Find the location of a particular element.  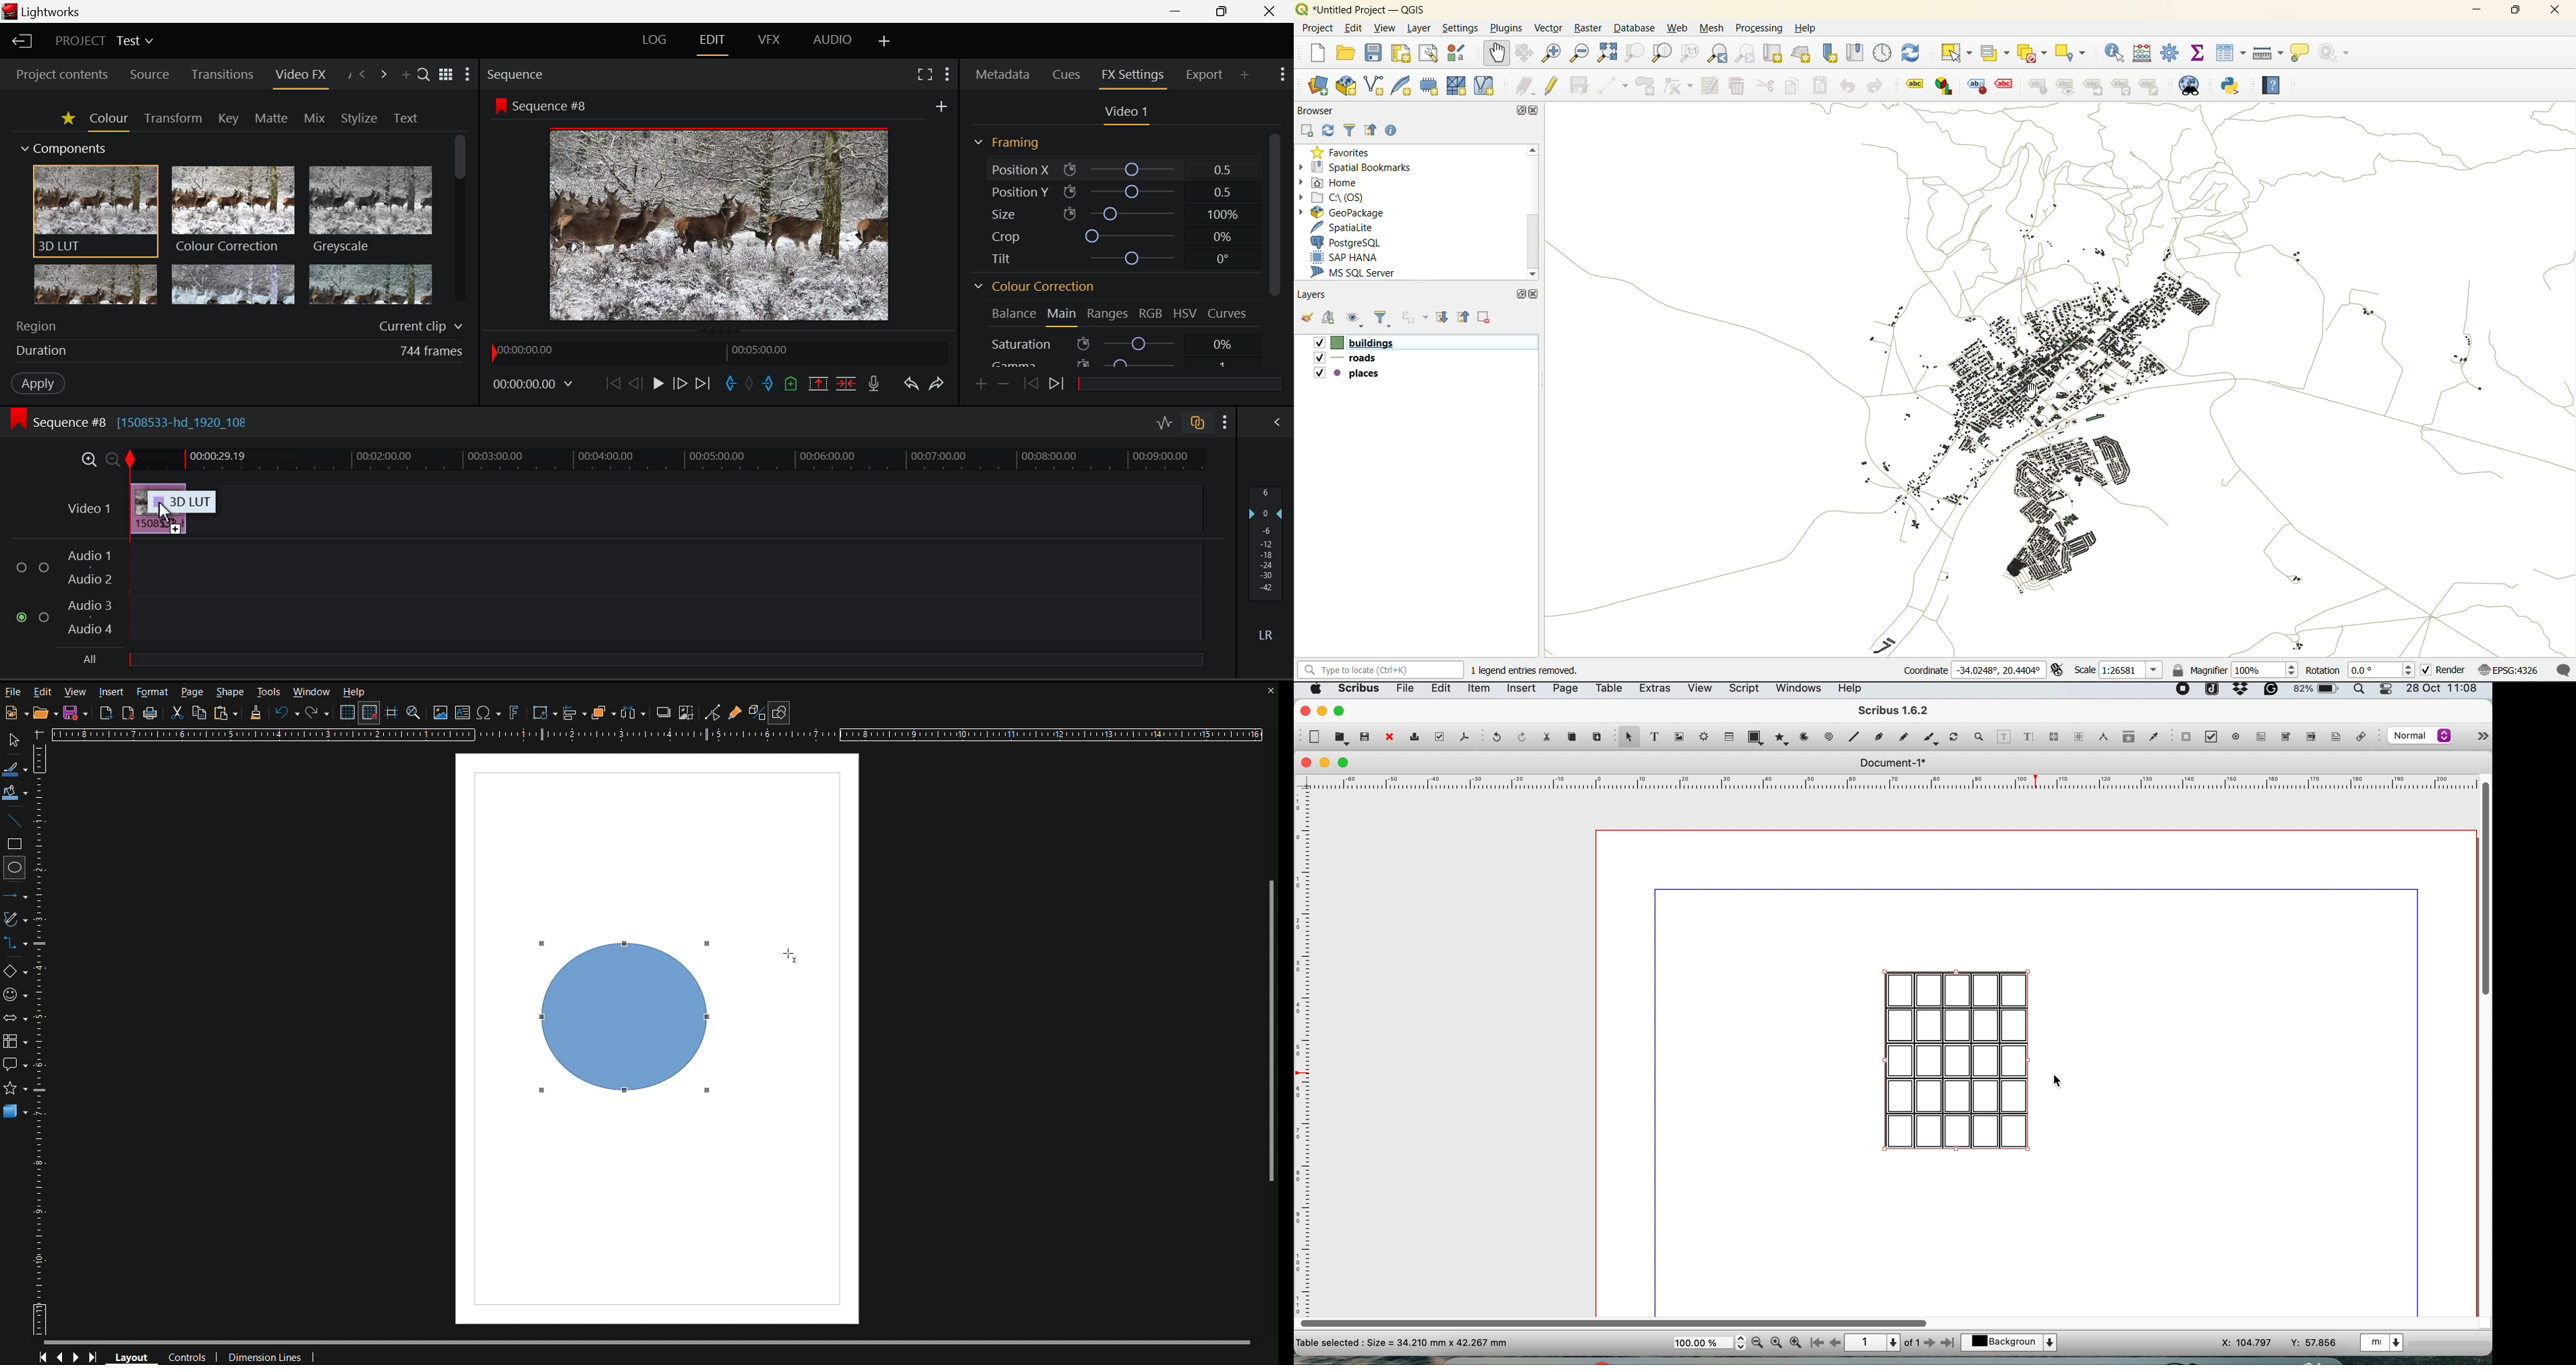

spatial bookmarks is located at coordinates (1366, 168).